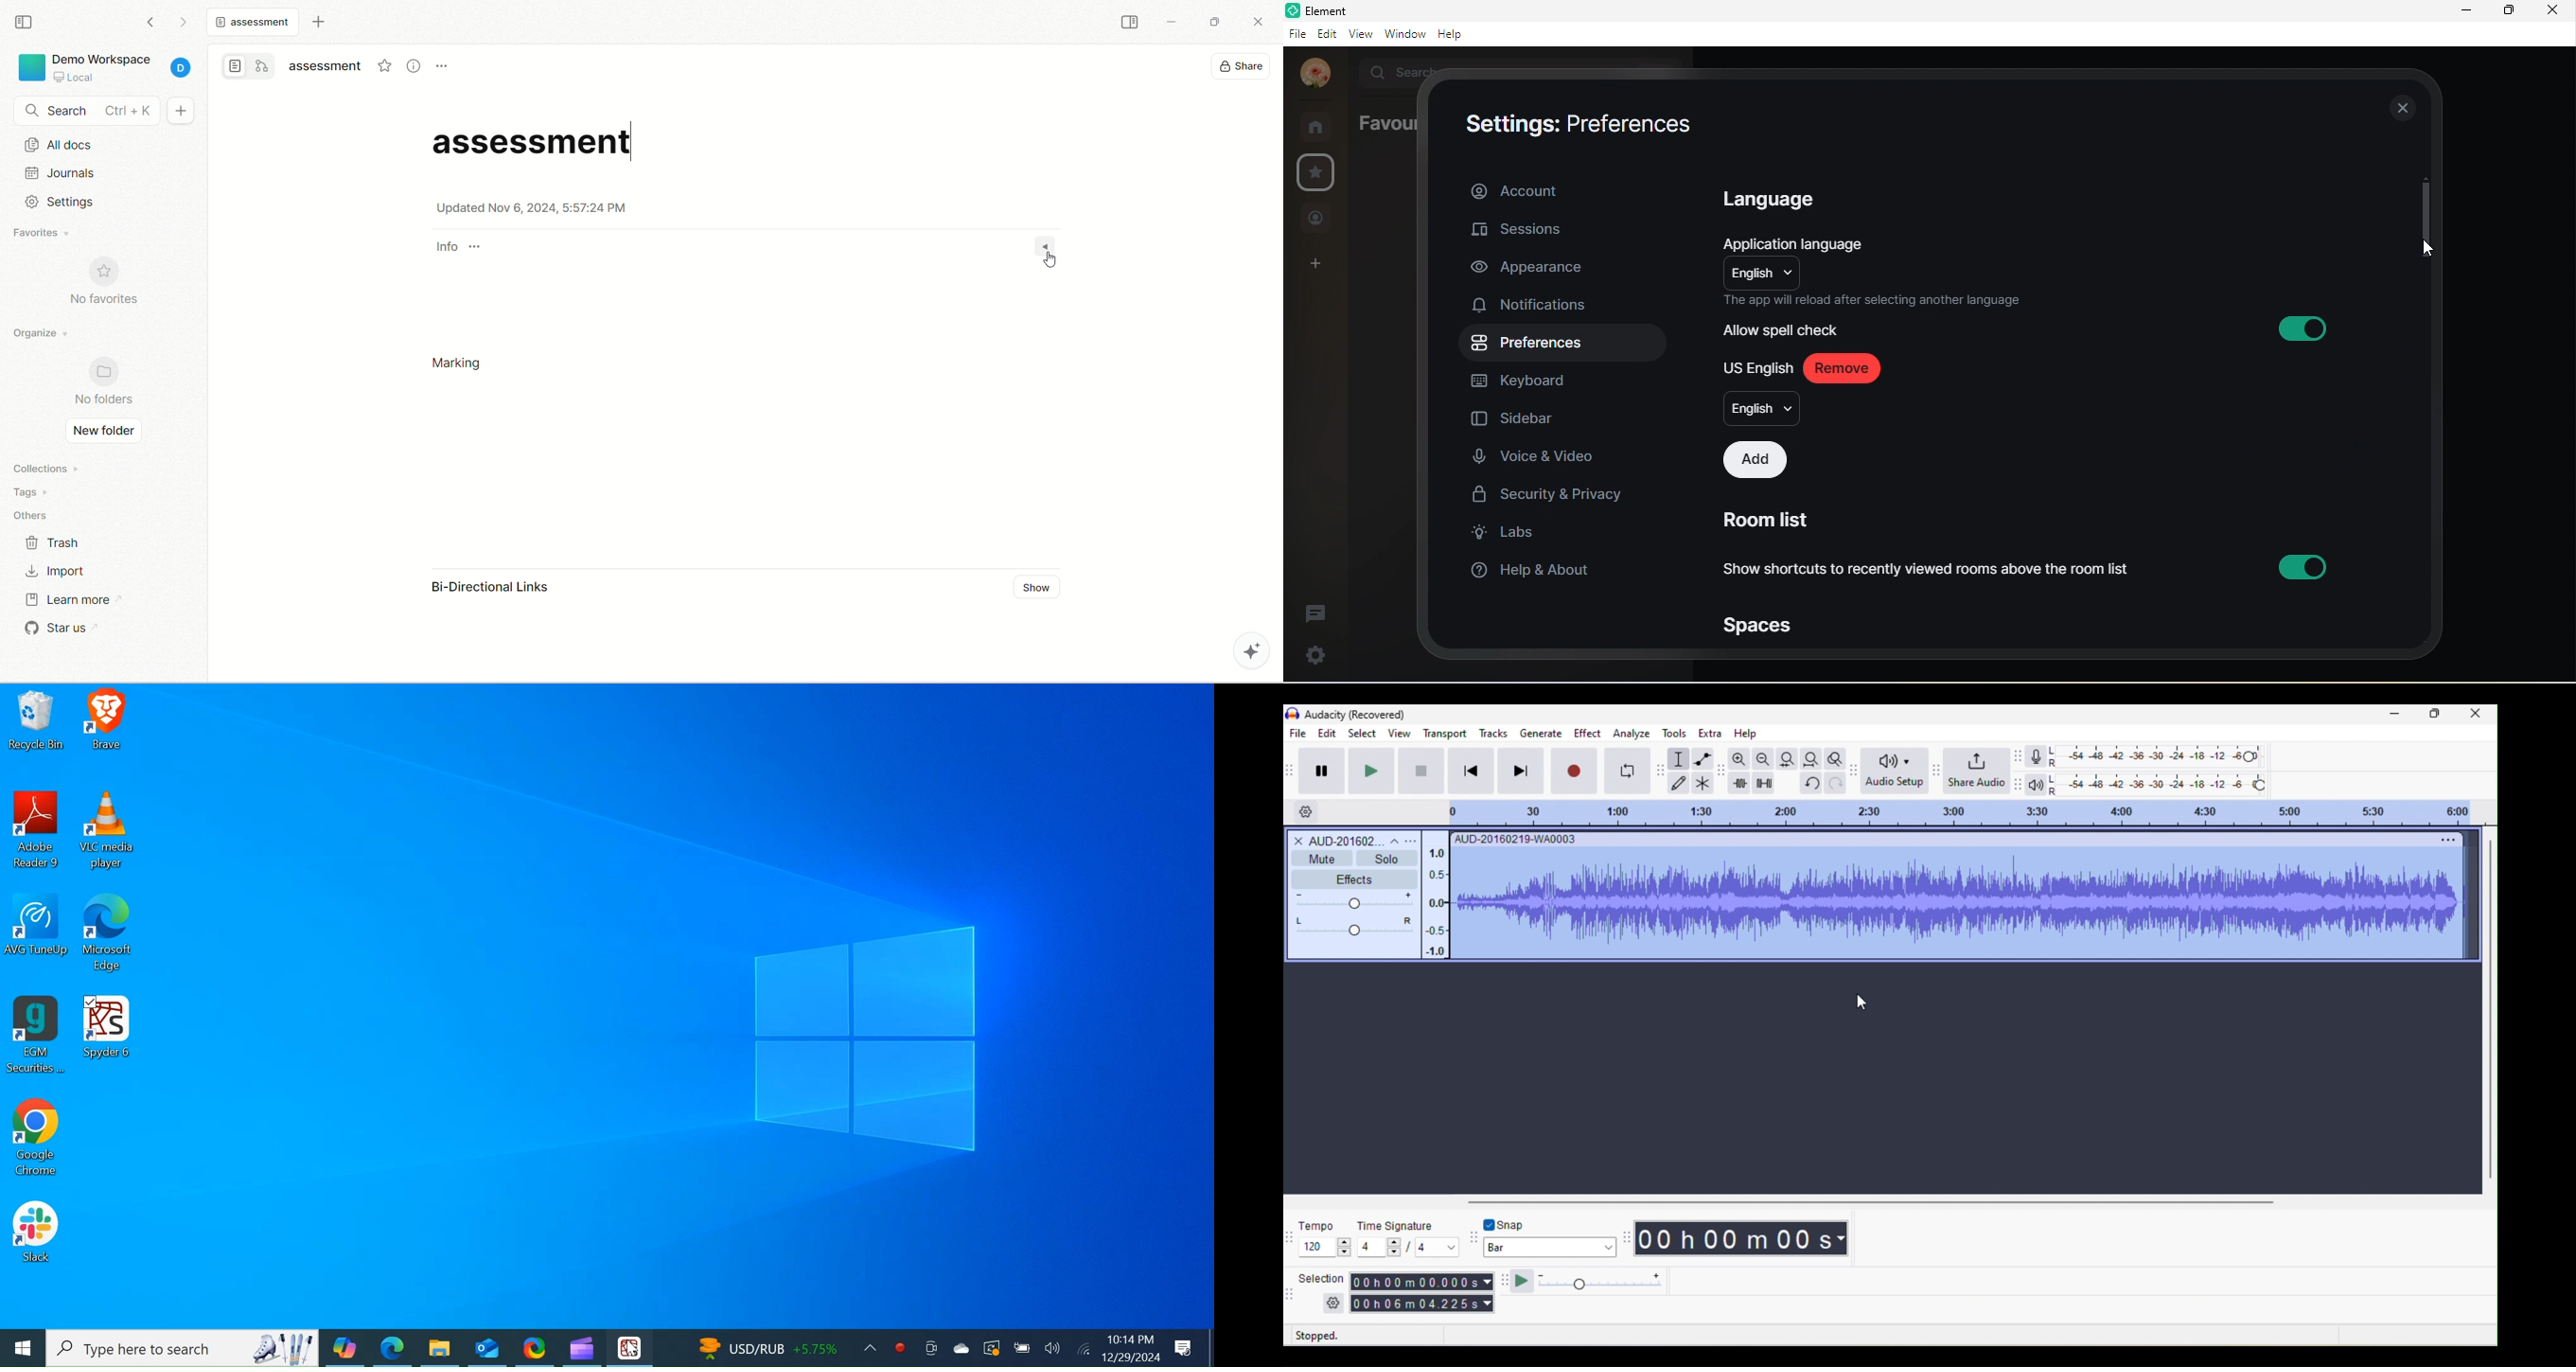 This screenshot has height=1372, width=2576. Describe the element at coordinates (41, 331) in the screenshot. I see `organize` at that location.